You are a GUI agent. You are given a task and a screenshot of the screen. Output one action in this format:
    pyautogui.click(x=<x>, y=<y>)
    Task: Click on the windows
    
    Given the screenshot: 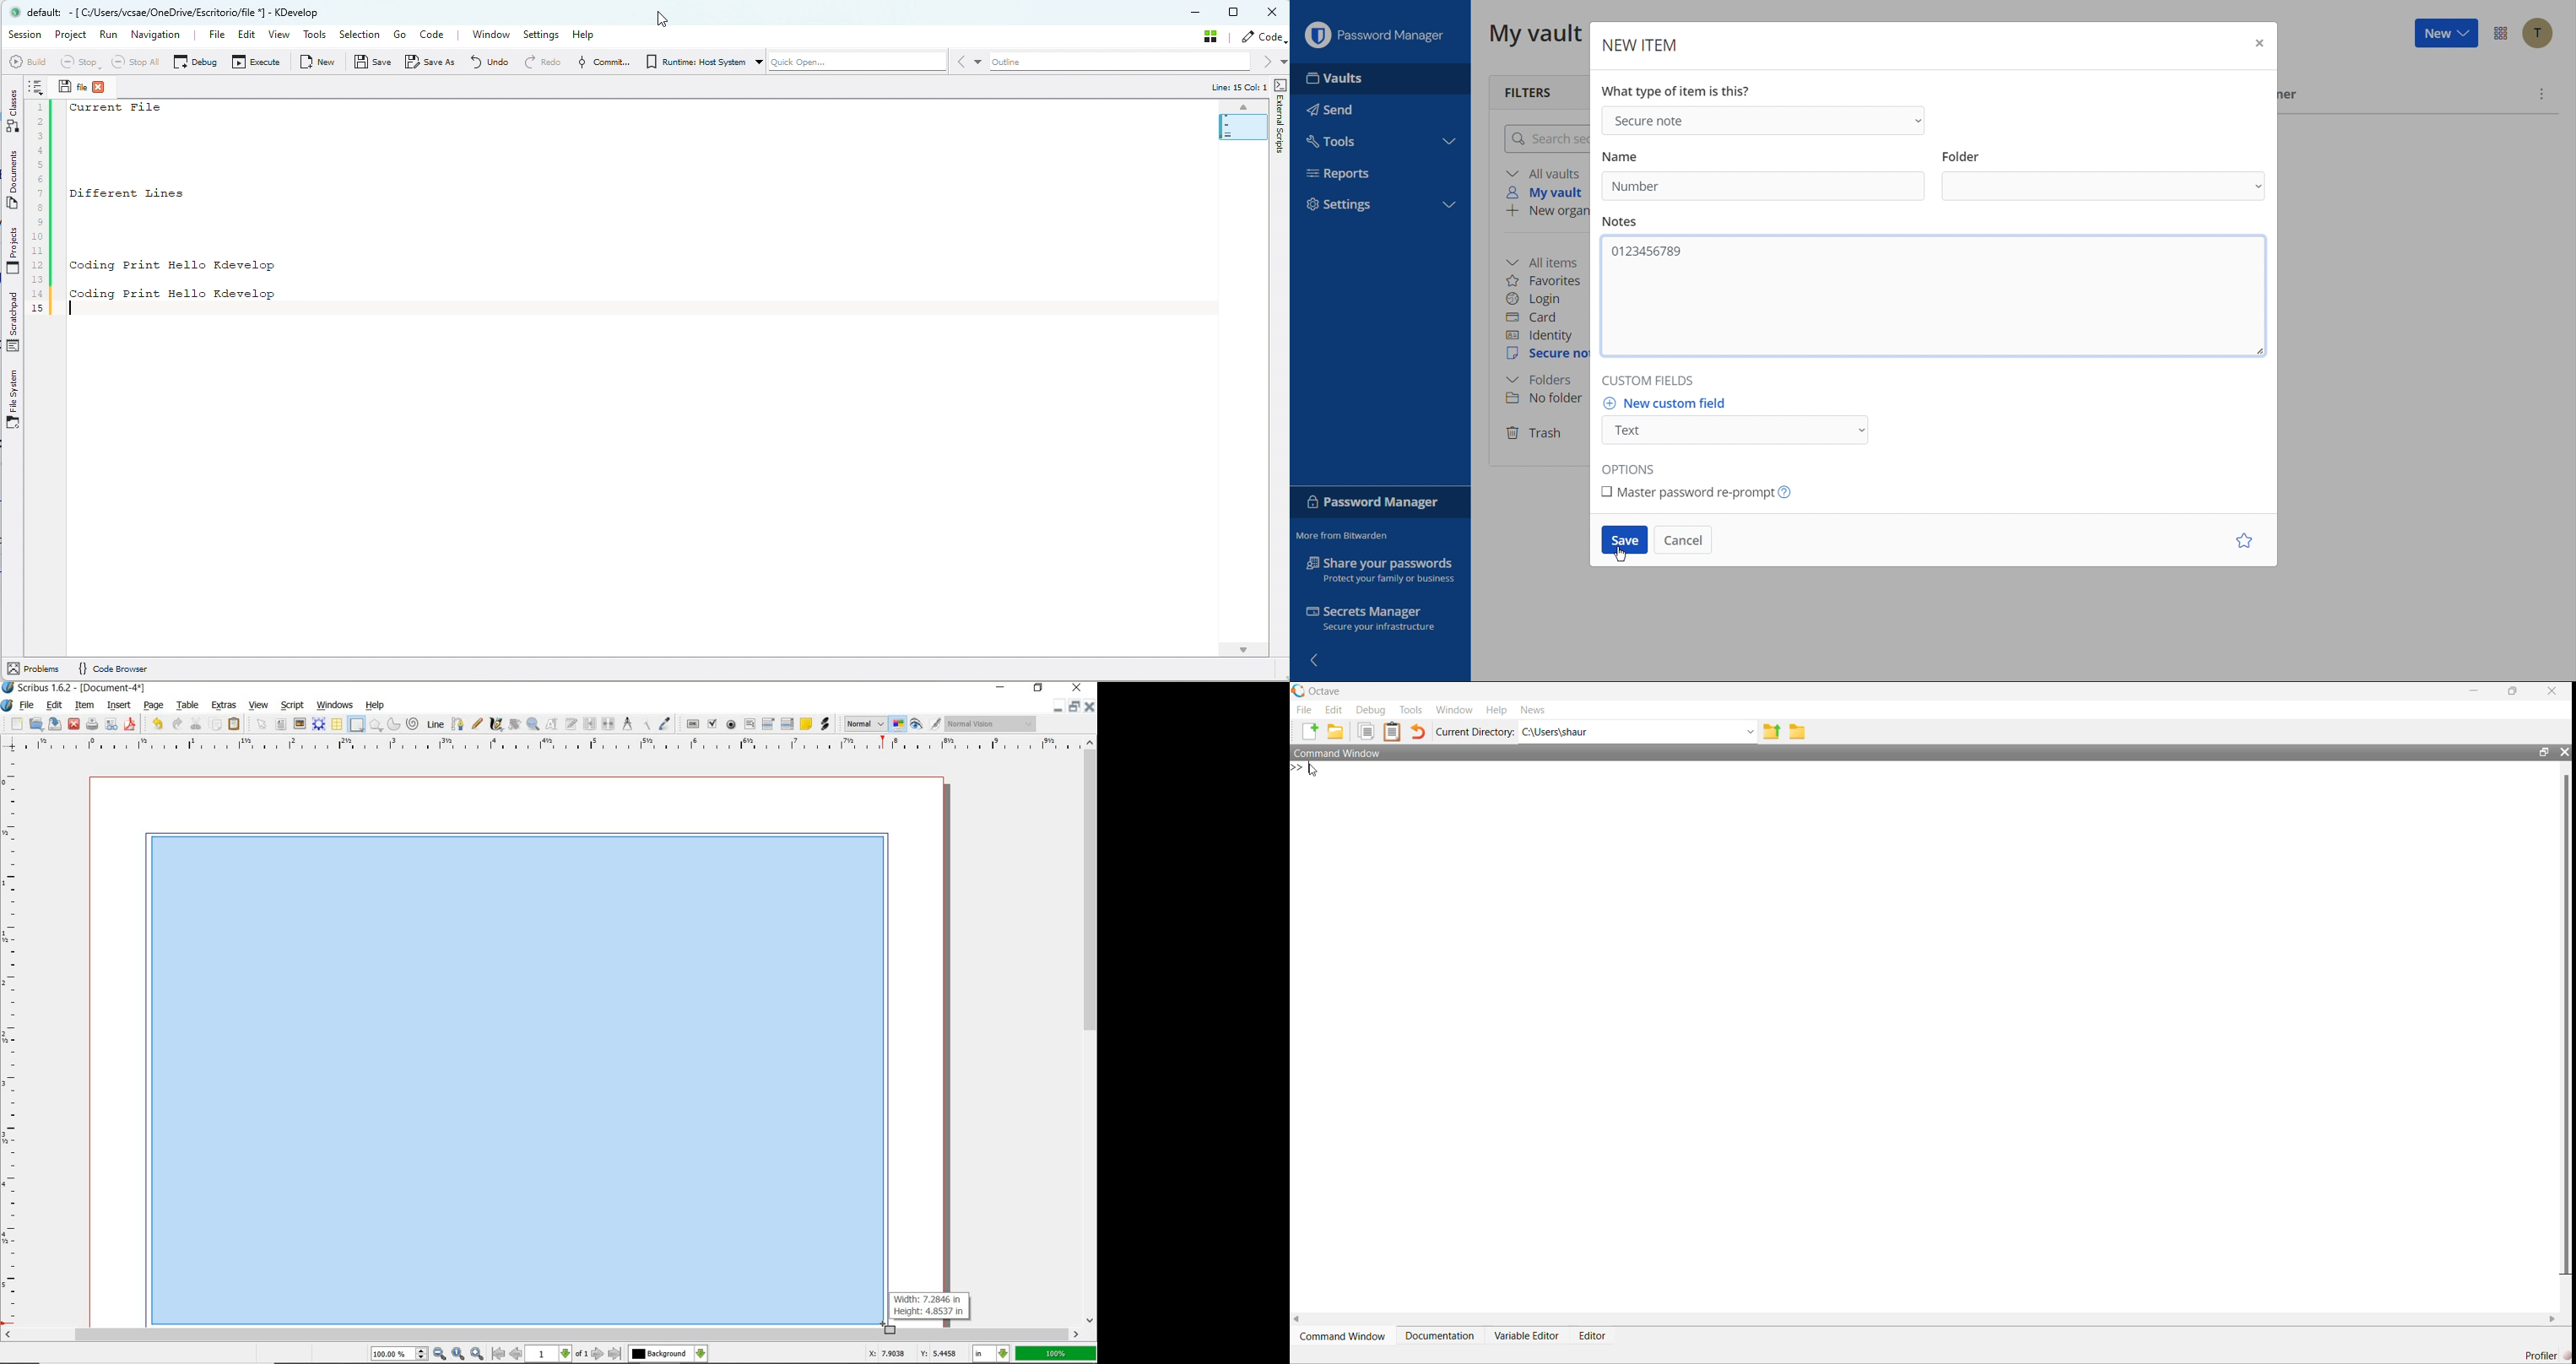 What is the action you would take?
    pyautogui.click(x=334, y=705)
    